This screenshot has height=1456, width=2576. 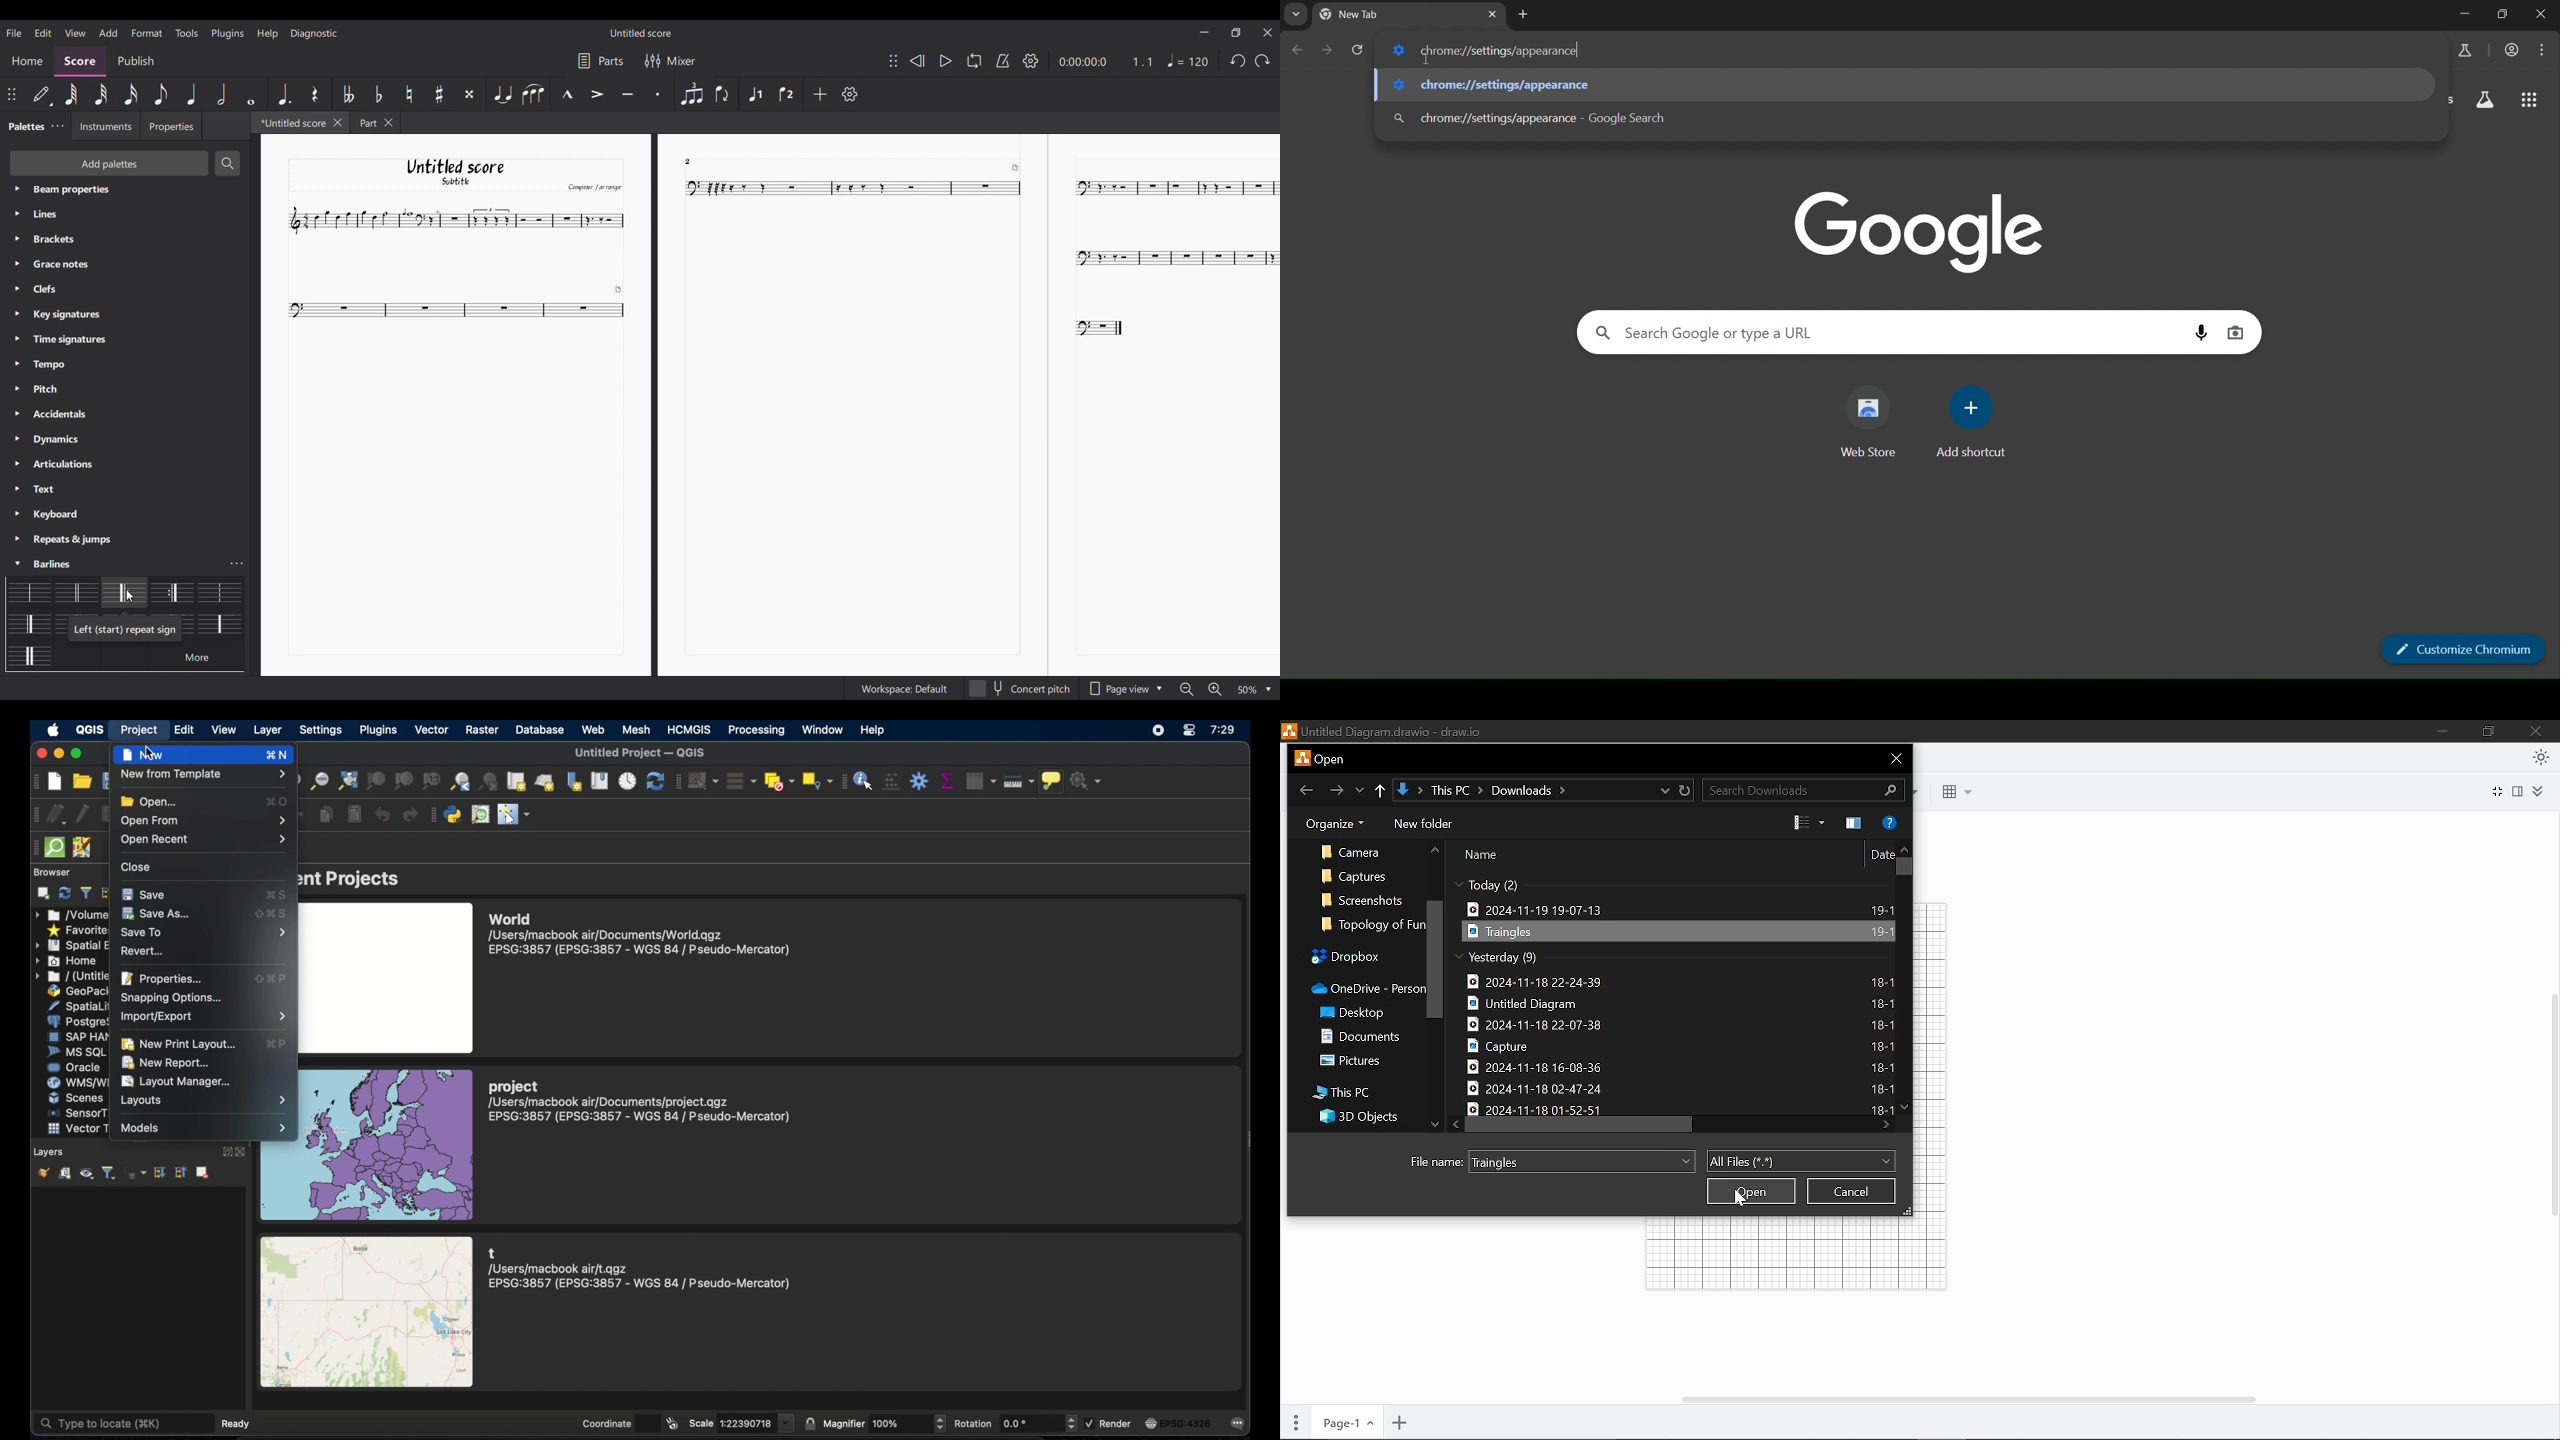 What do you see at coordinates (747, 1423) in the screenshot?
I see `scale value` at bounding box center [747, 1423].